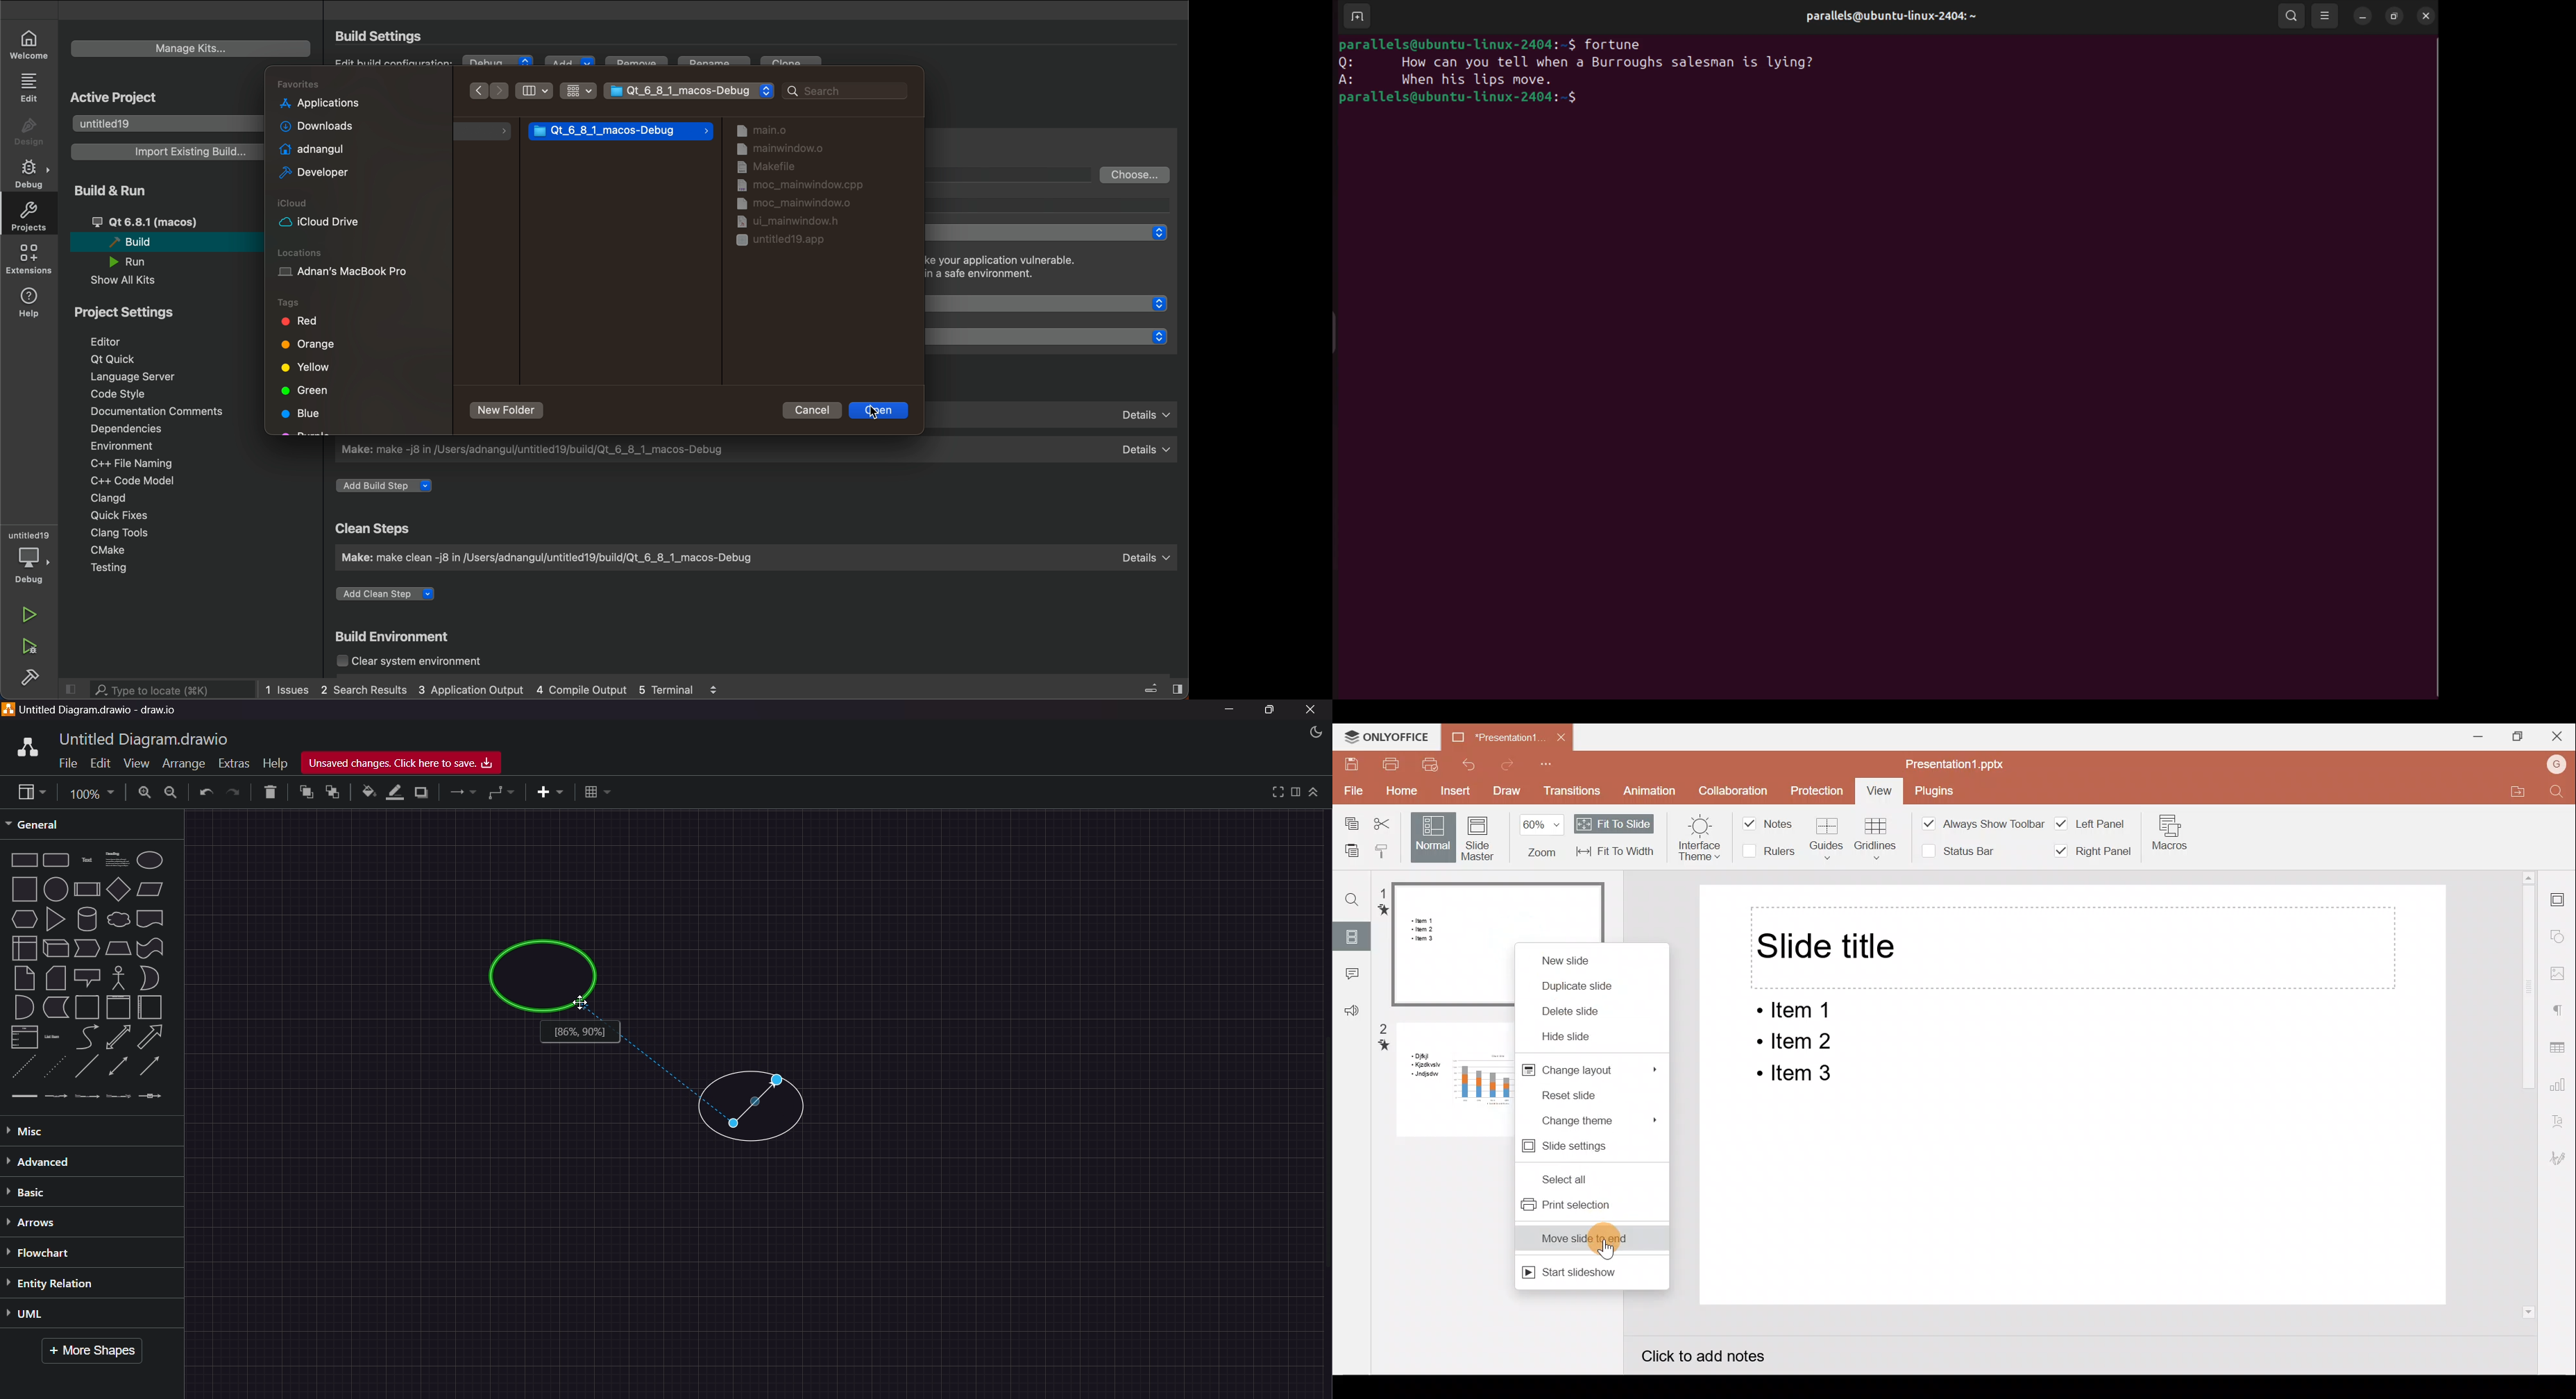 Image resolution: width=2576 pixels, height=1400 pixels. I want to click on make, so click(756, 449).